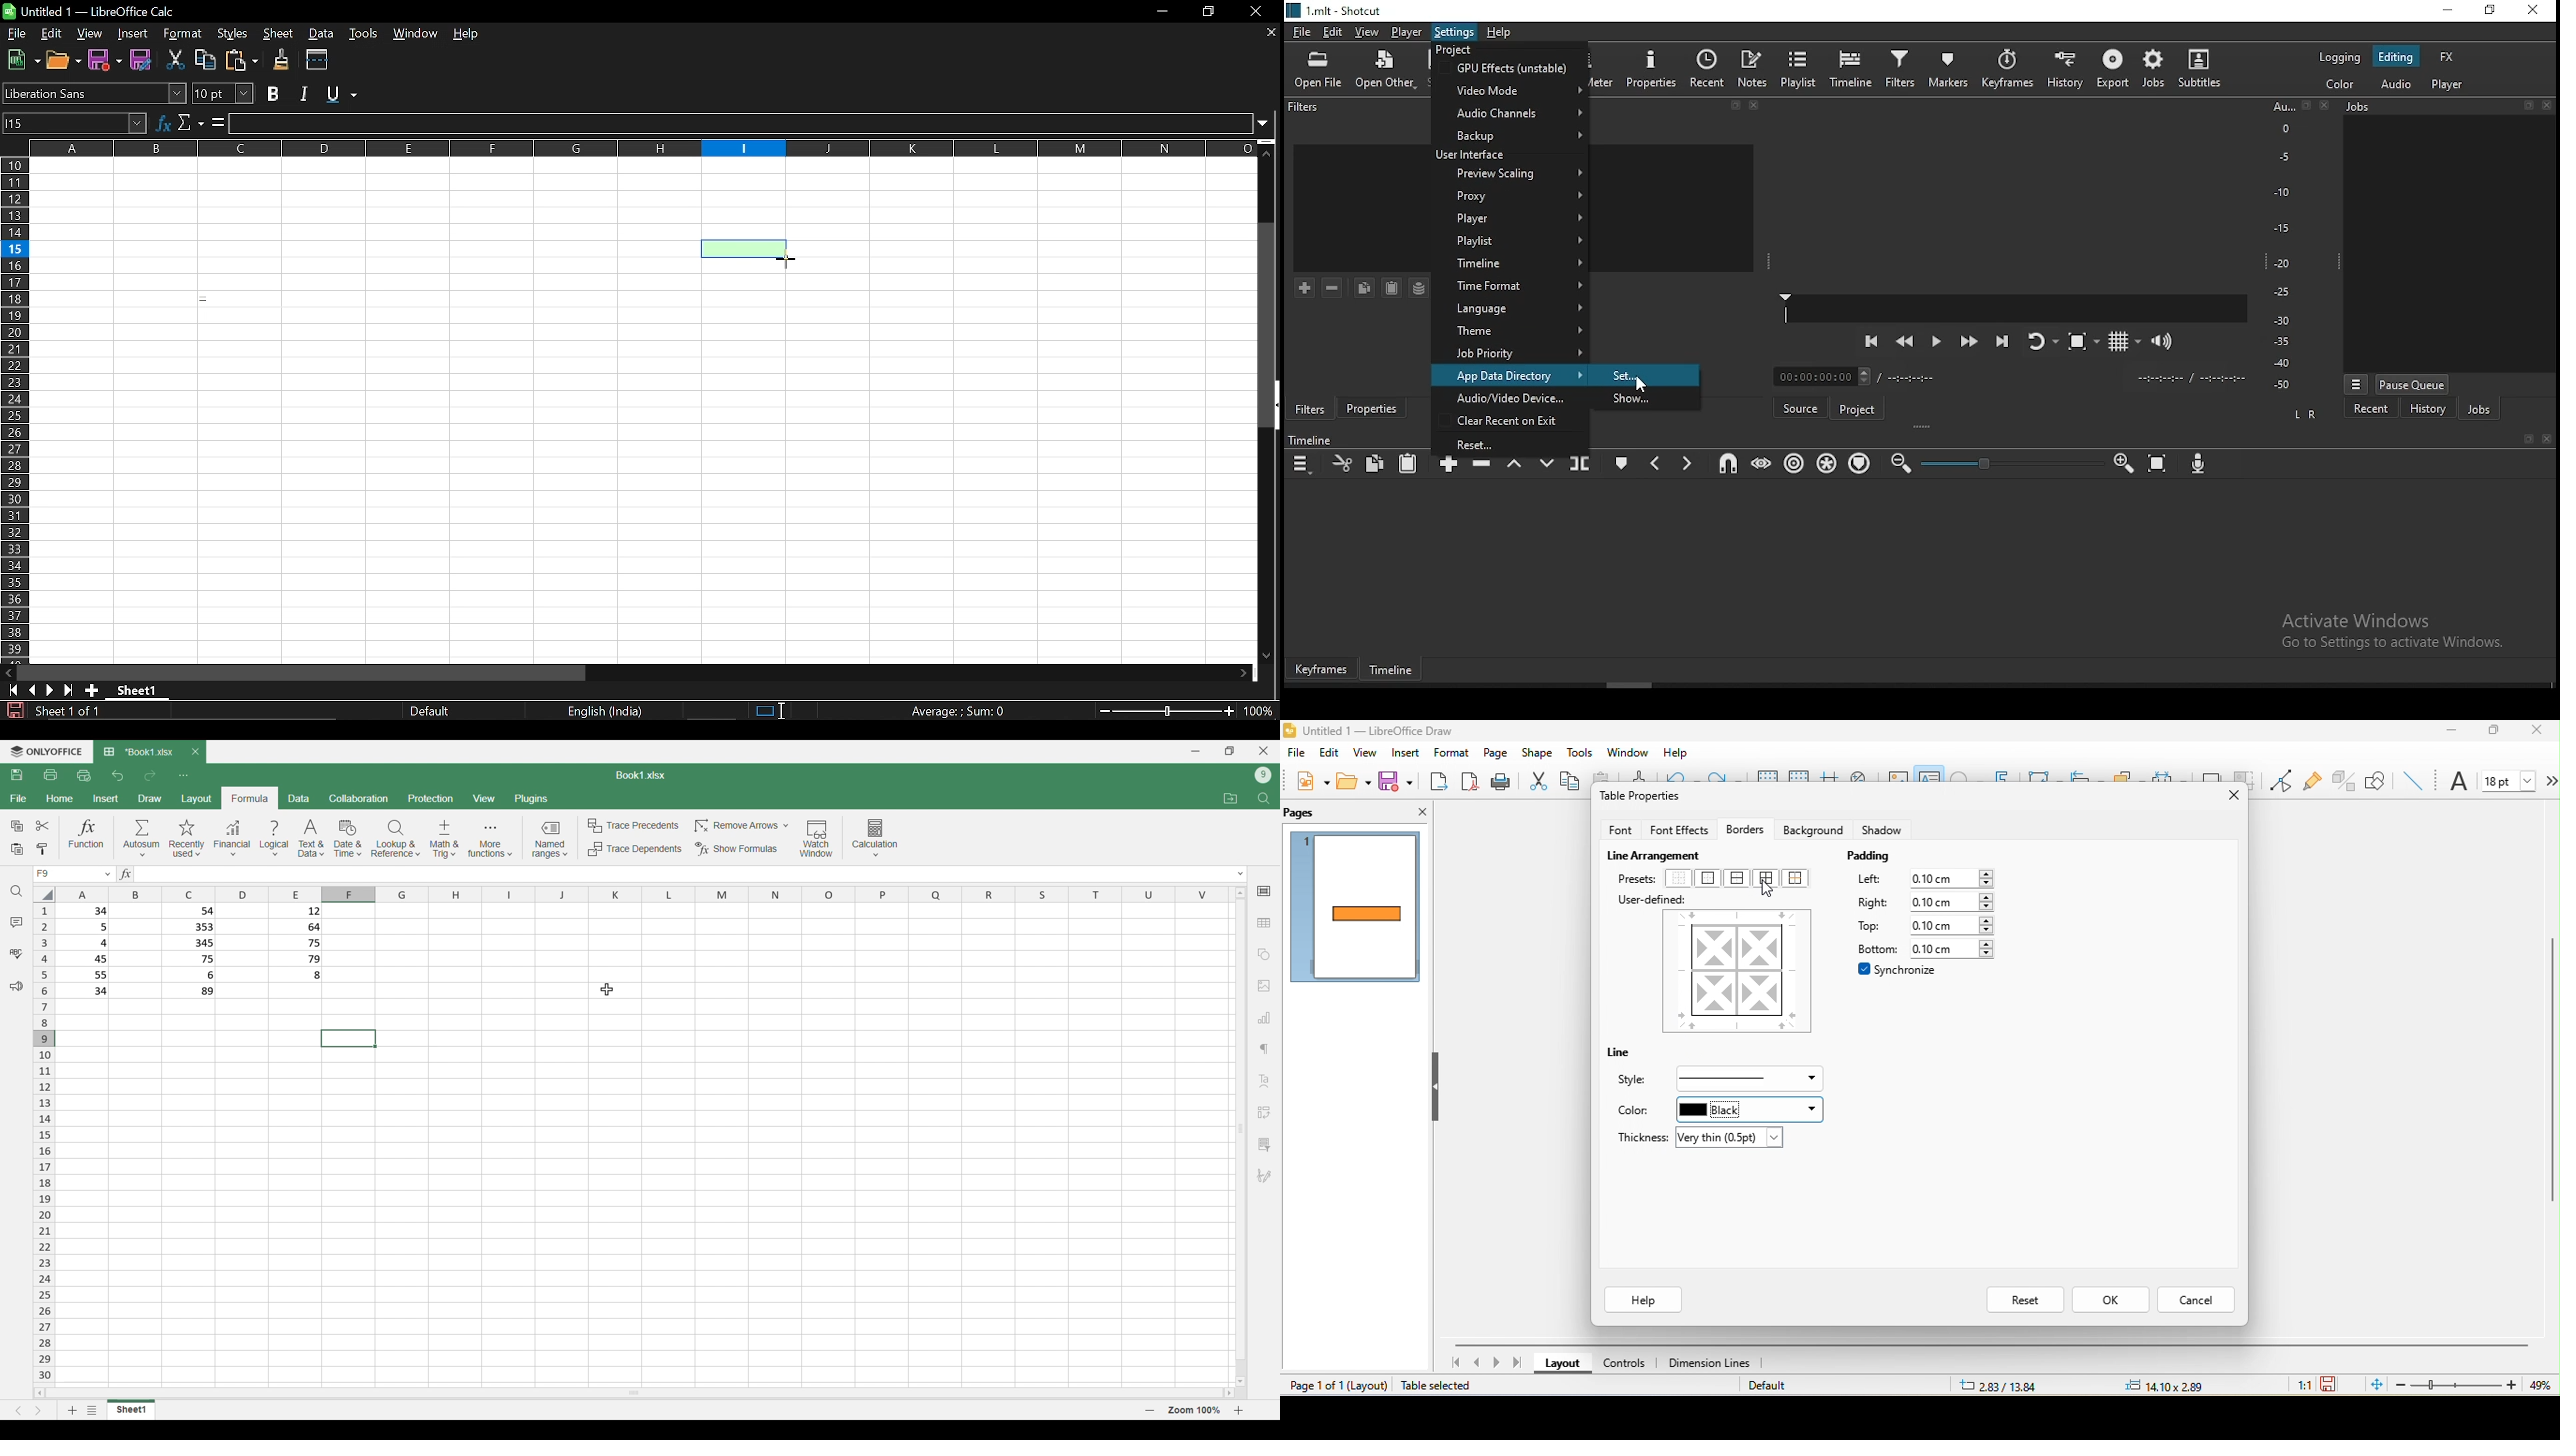 The width and height of the screenshot is (2576, 1456). What do you see at coordinates (1210, 11) in the screenshot?
I see `Restore down` at bounding box center [1210, 11].